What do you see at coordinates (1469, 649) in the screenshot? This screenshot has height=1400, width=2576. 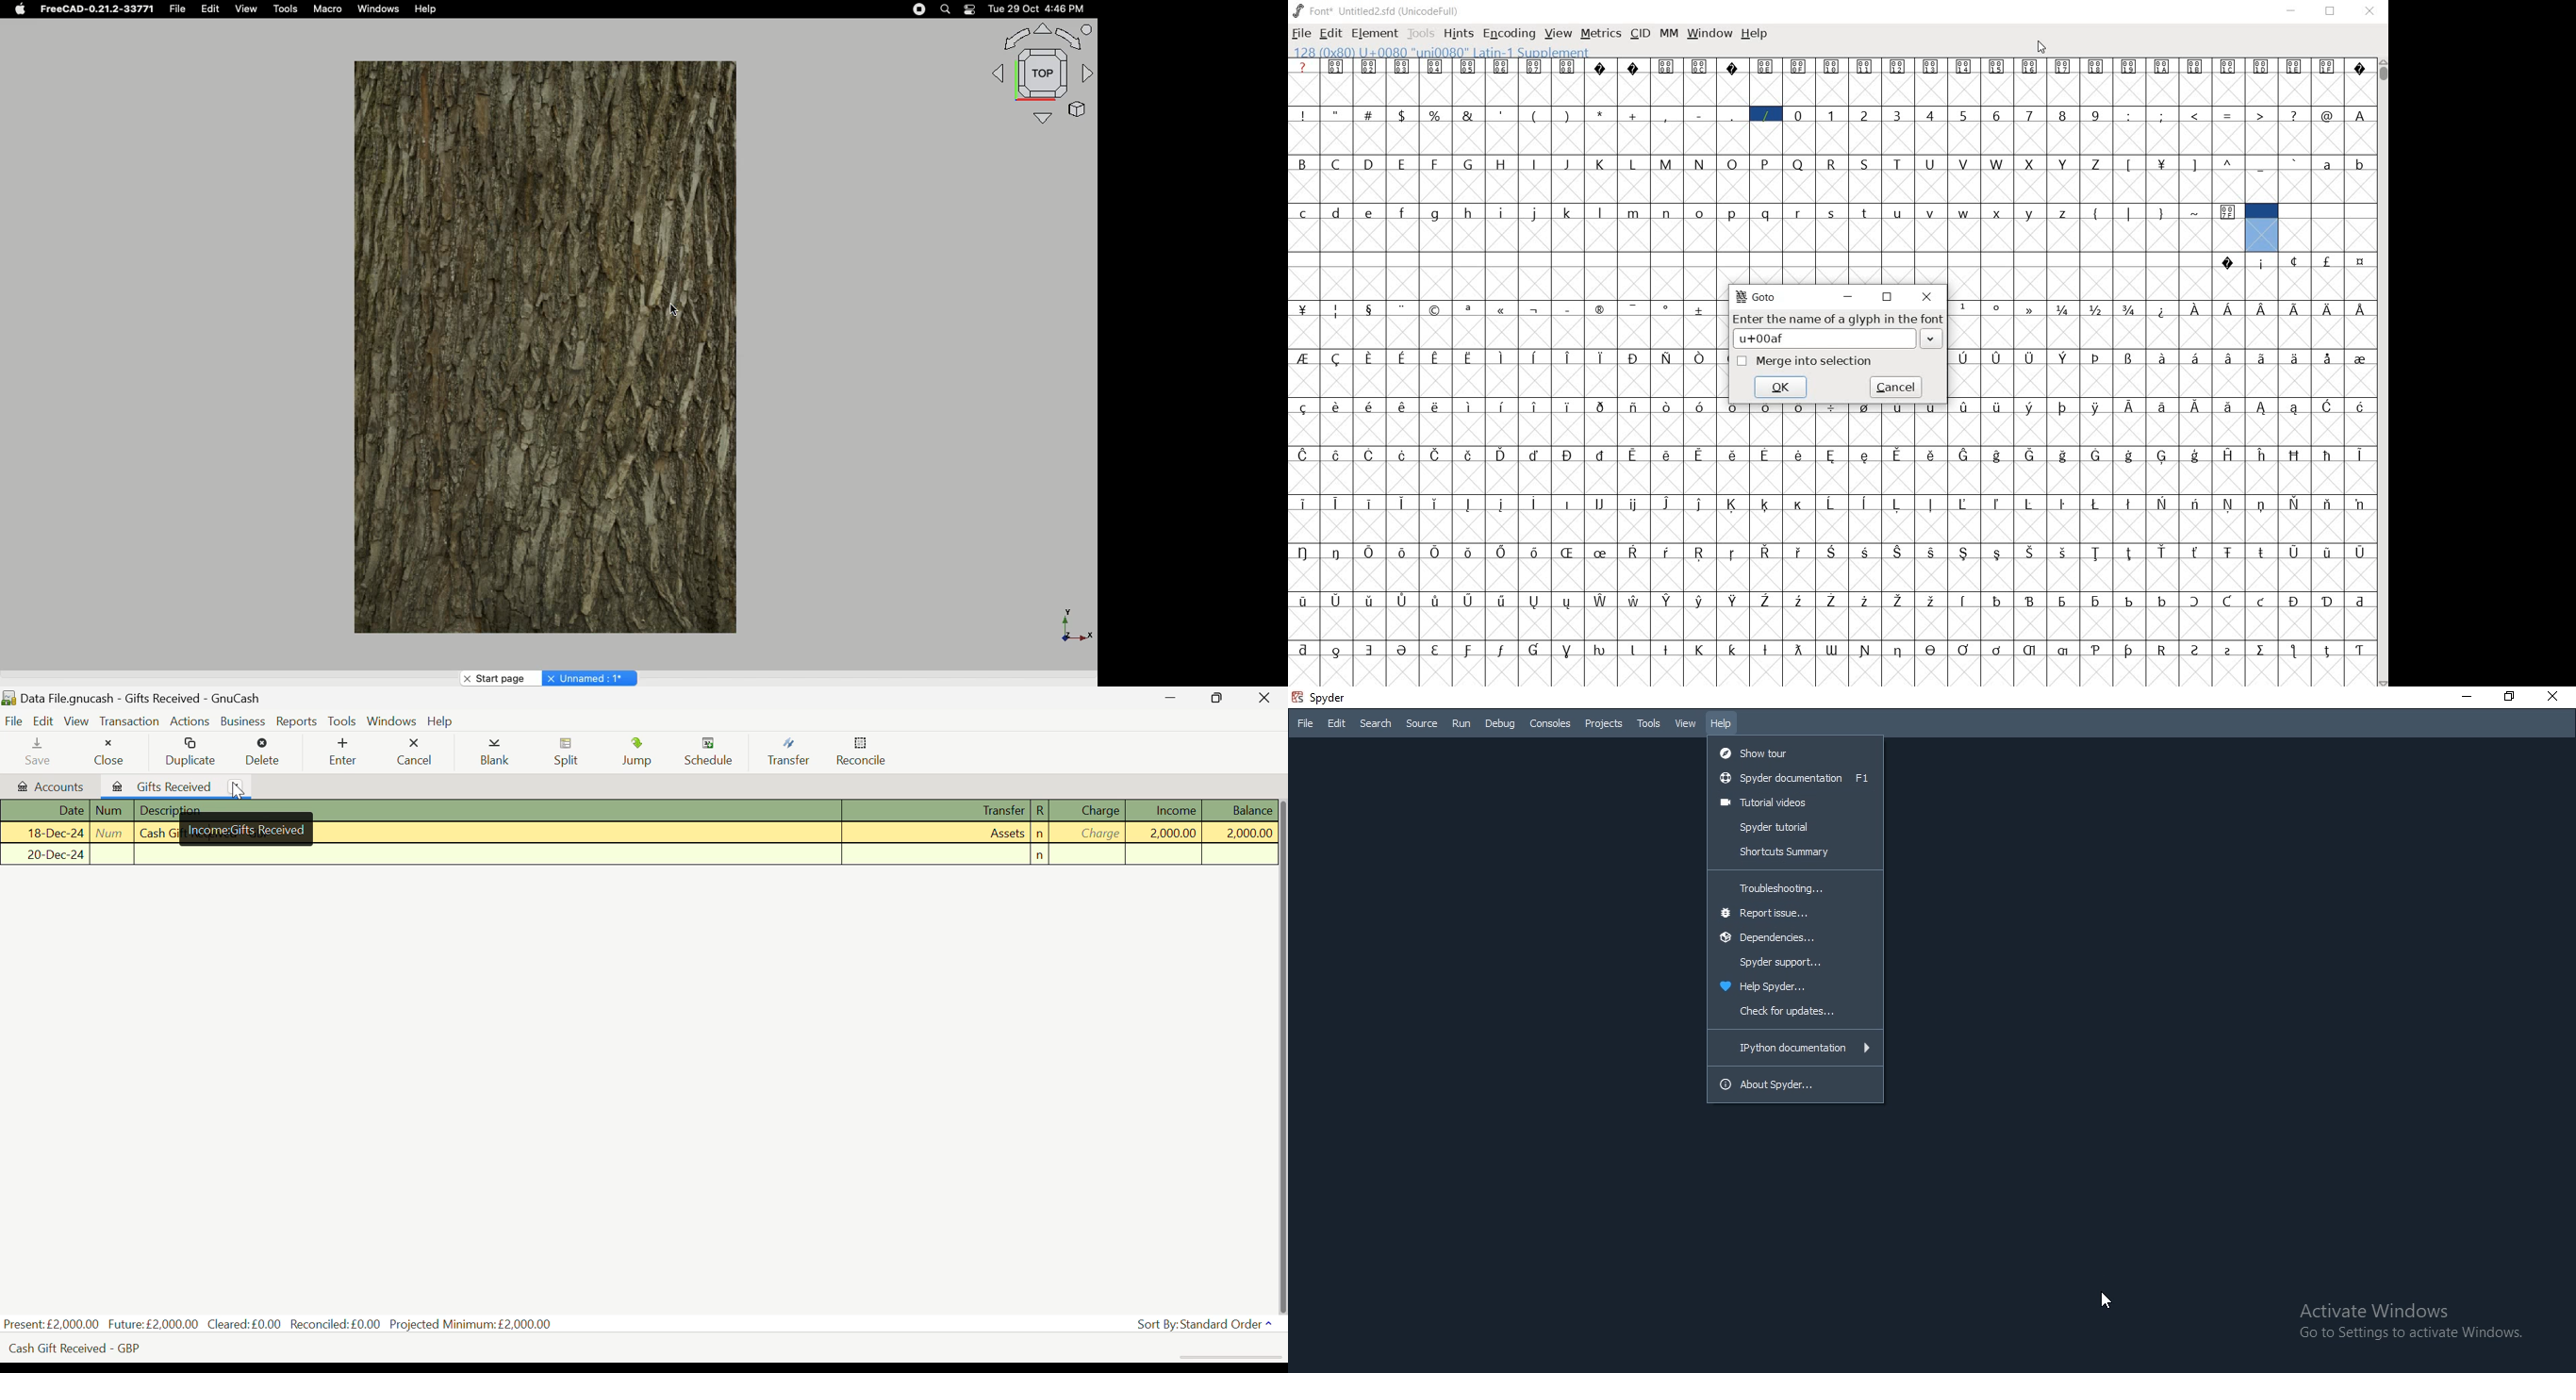 I see `Symbol` at bounding box center [1469, 649].